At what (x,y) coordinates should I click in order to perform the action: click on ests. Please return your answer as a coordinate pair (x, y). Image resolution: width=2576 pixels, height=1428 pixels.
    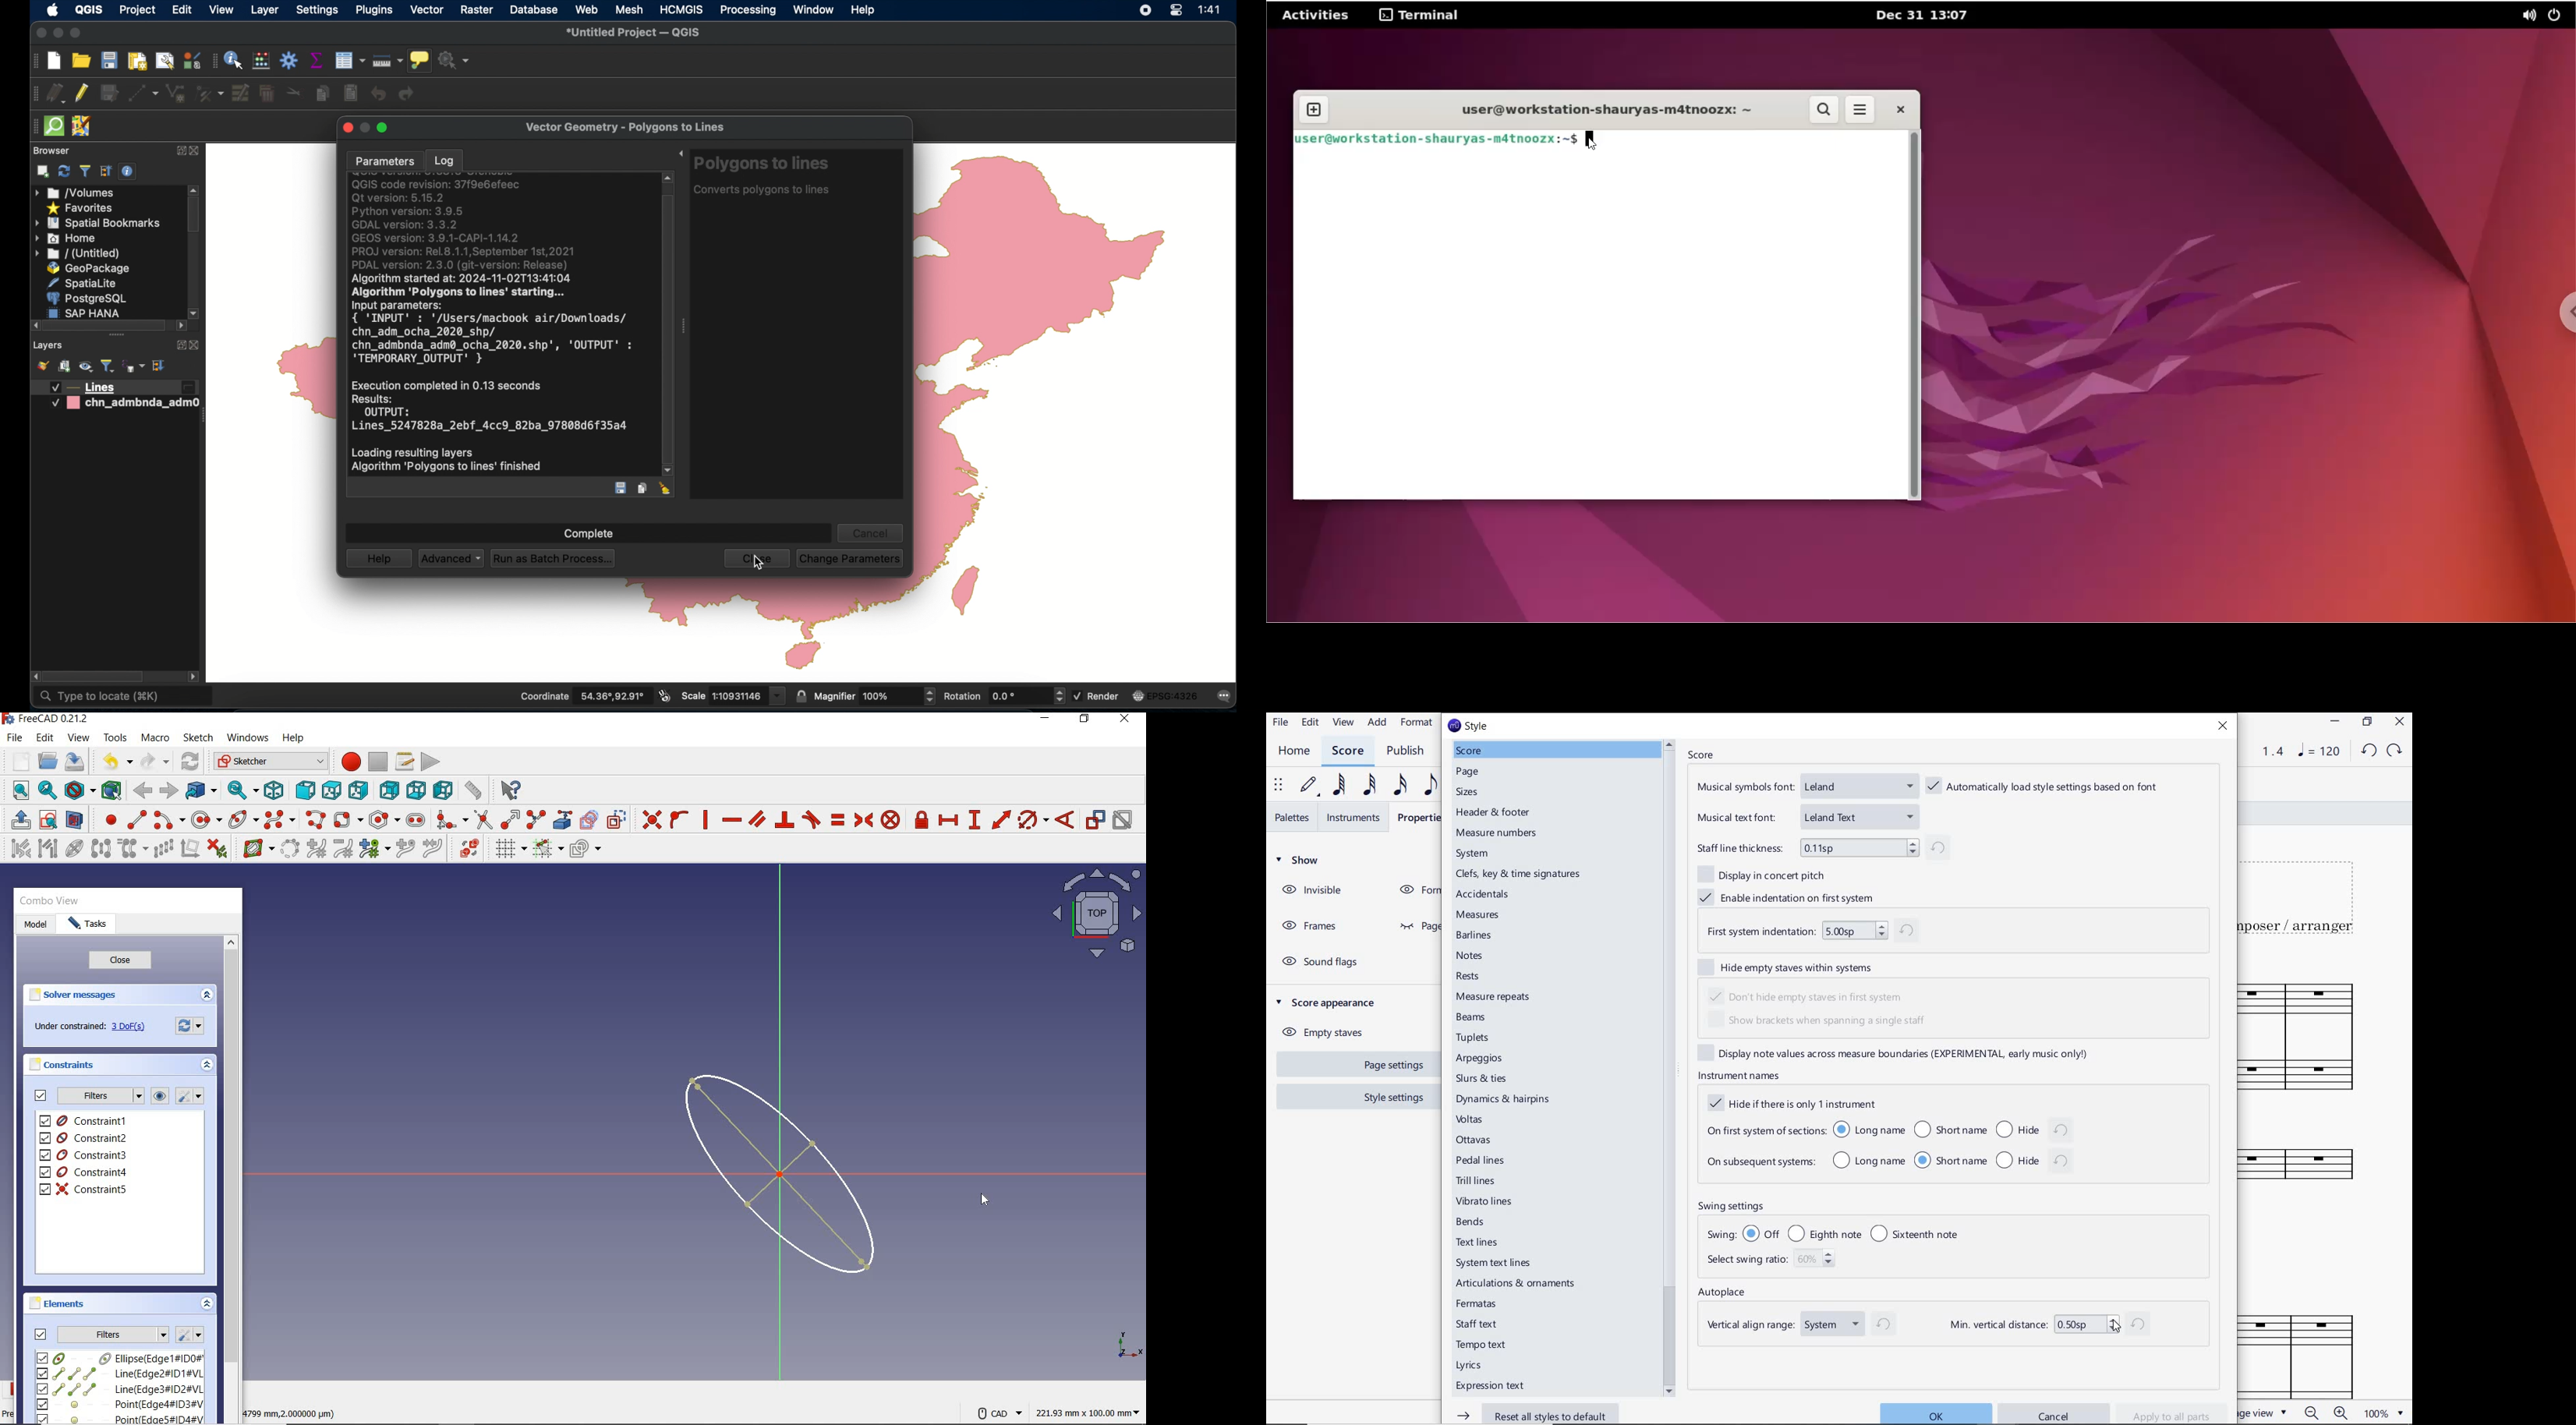
    Looking at the image, I should click on (1469, 977).